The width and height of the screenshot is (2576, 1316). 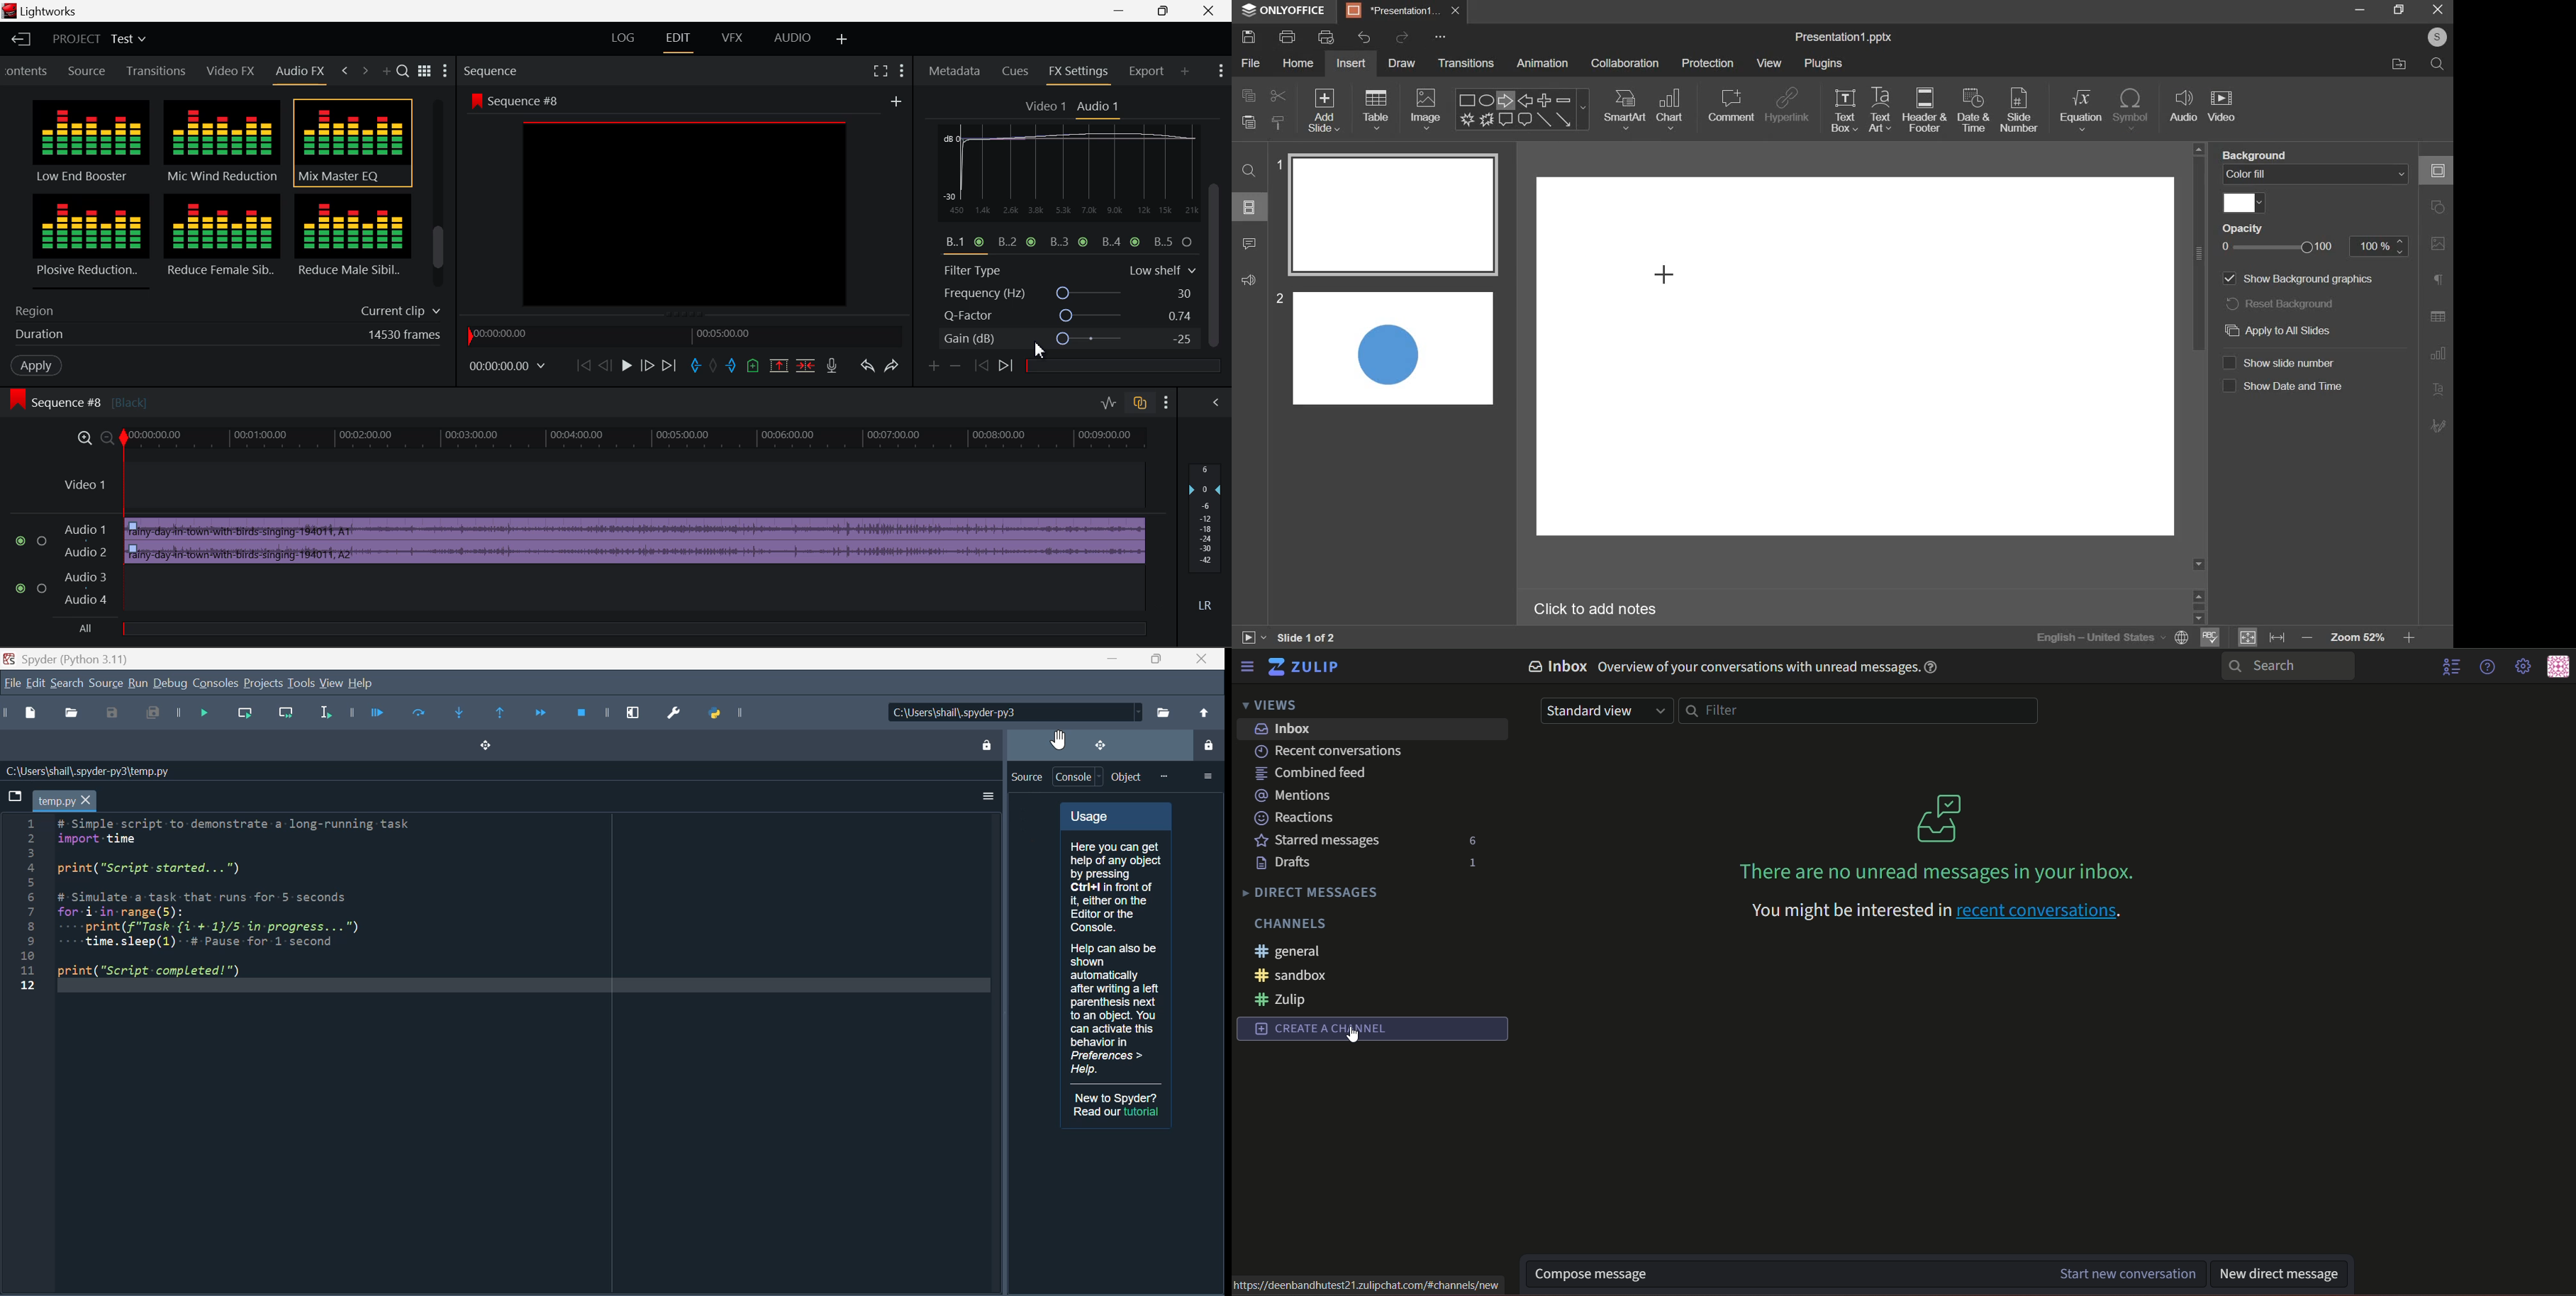 I want to click on graphic, so click(x=1939, y=817).